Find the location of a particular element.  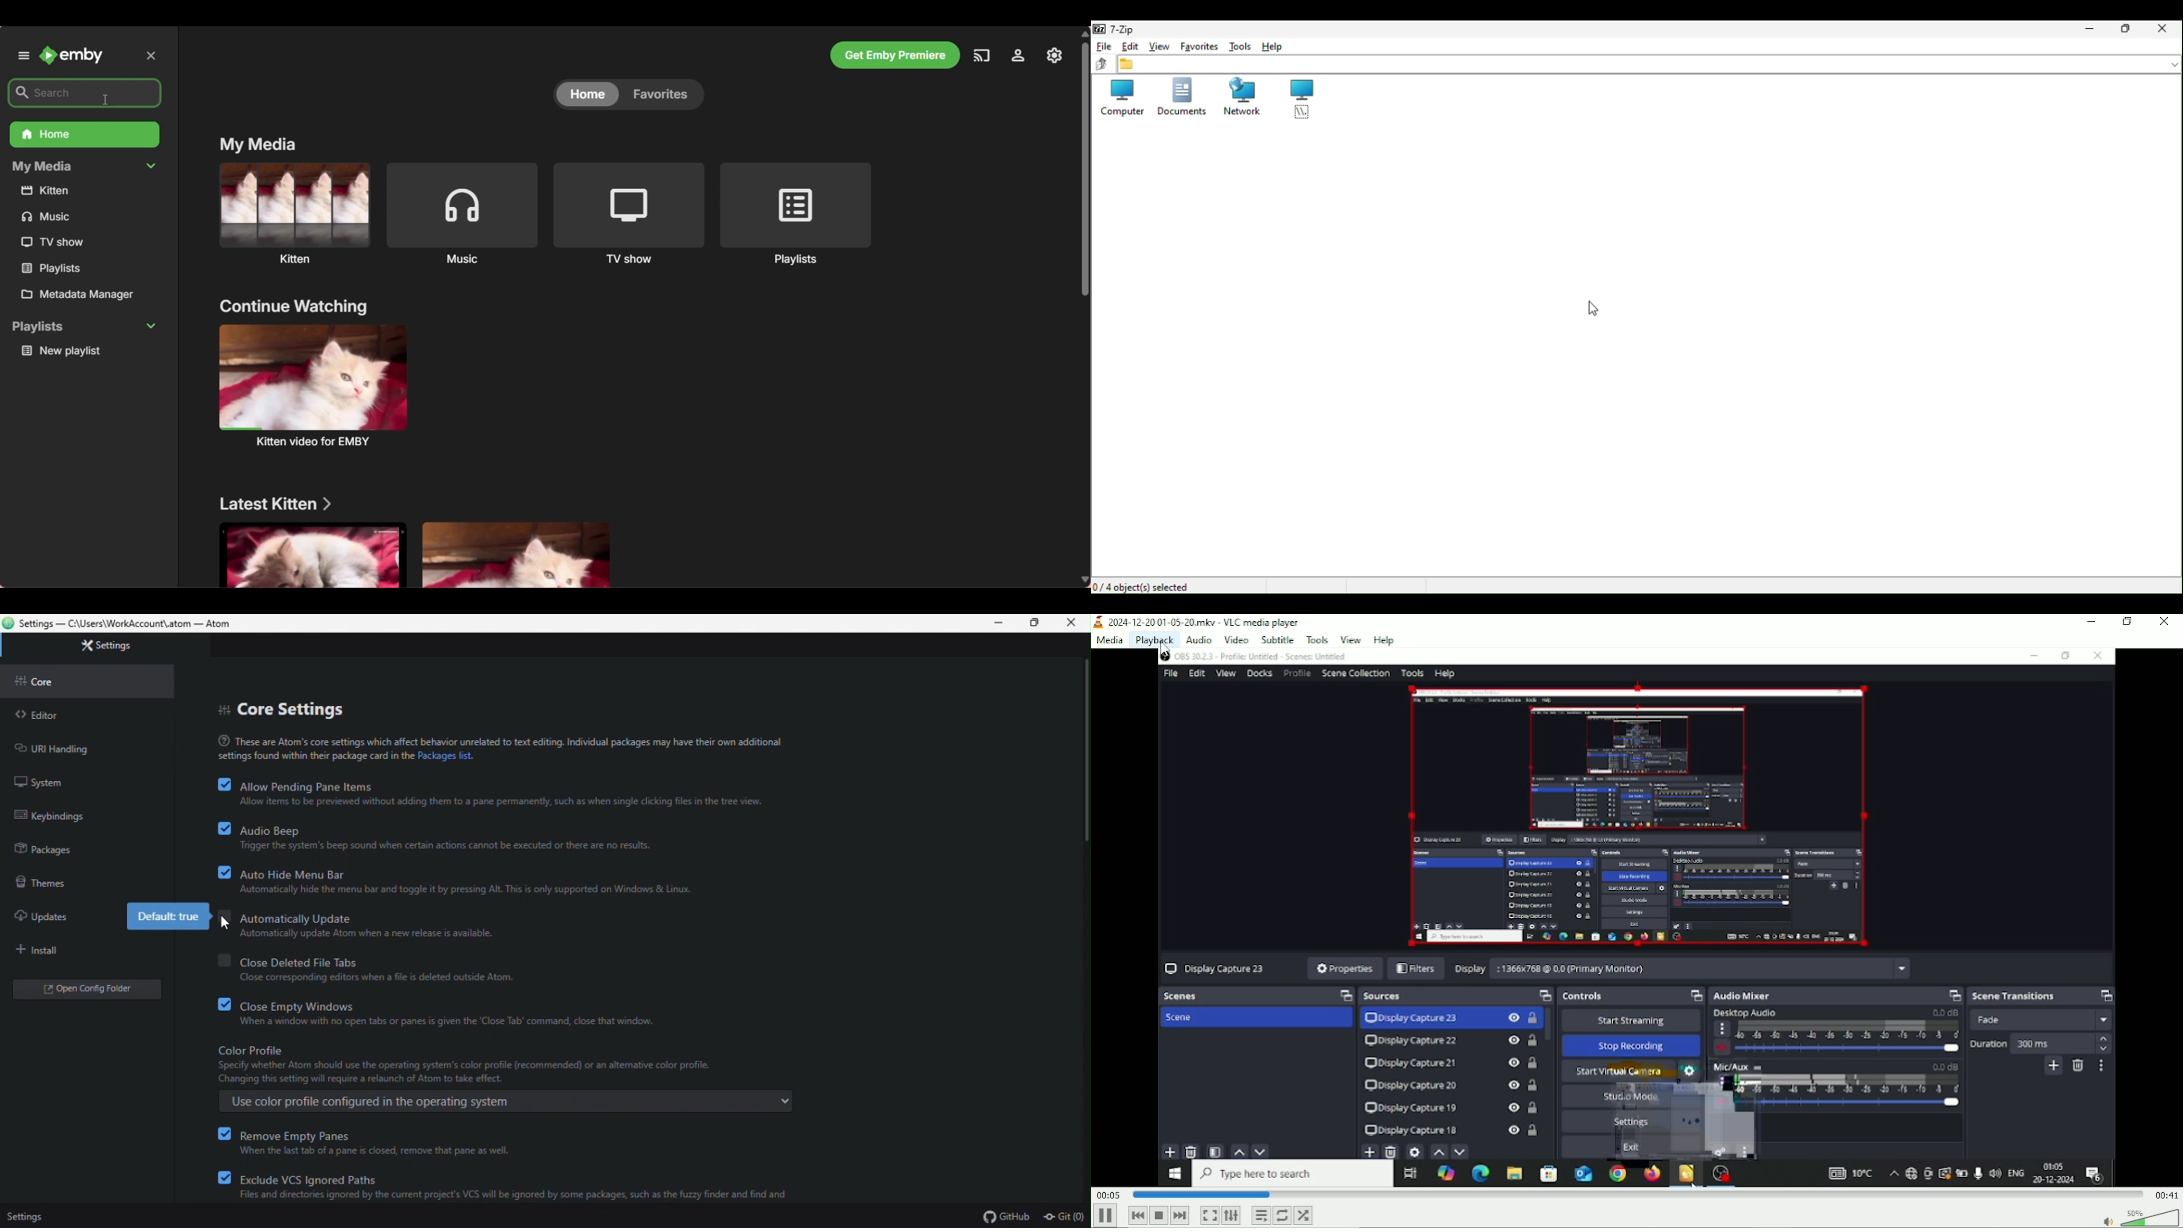

playlists is located at coordinates (60, 268).